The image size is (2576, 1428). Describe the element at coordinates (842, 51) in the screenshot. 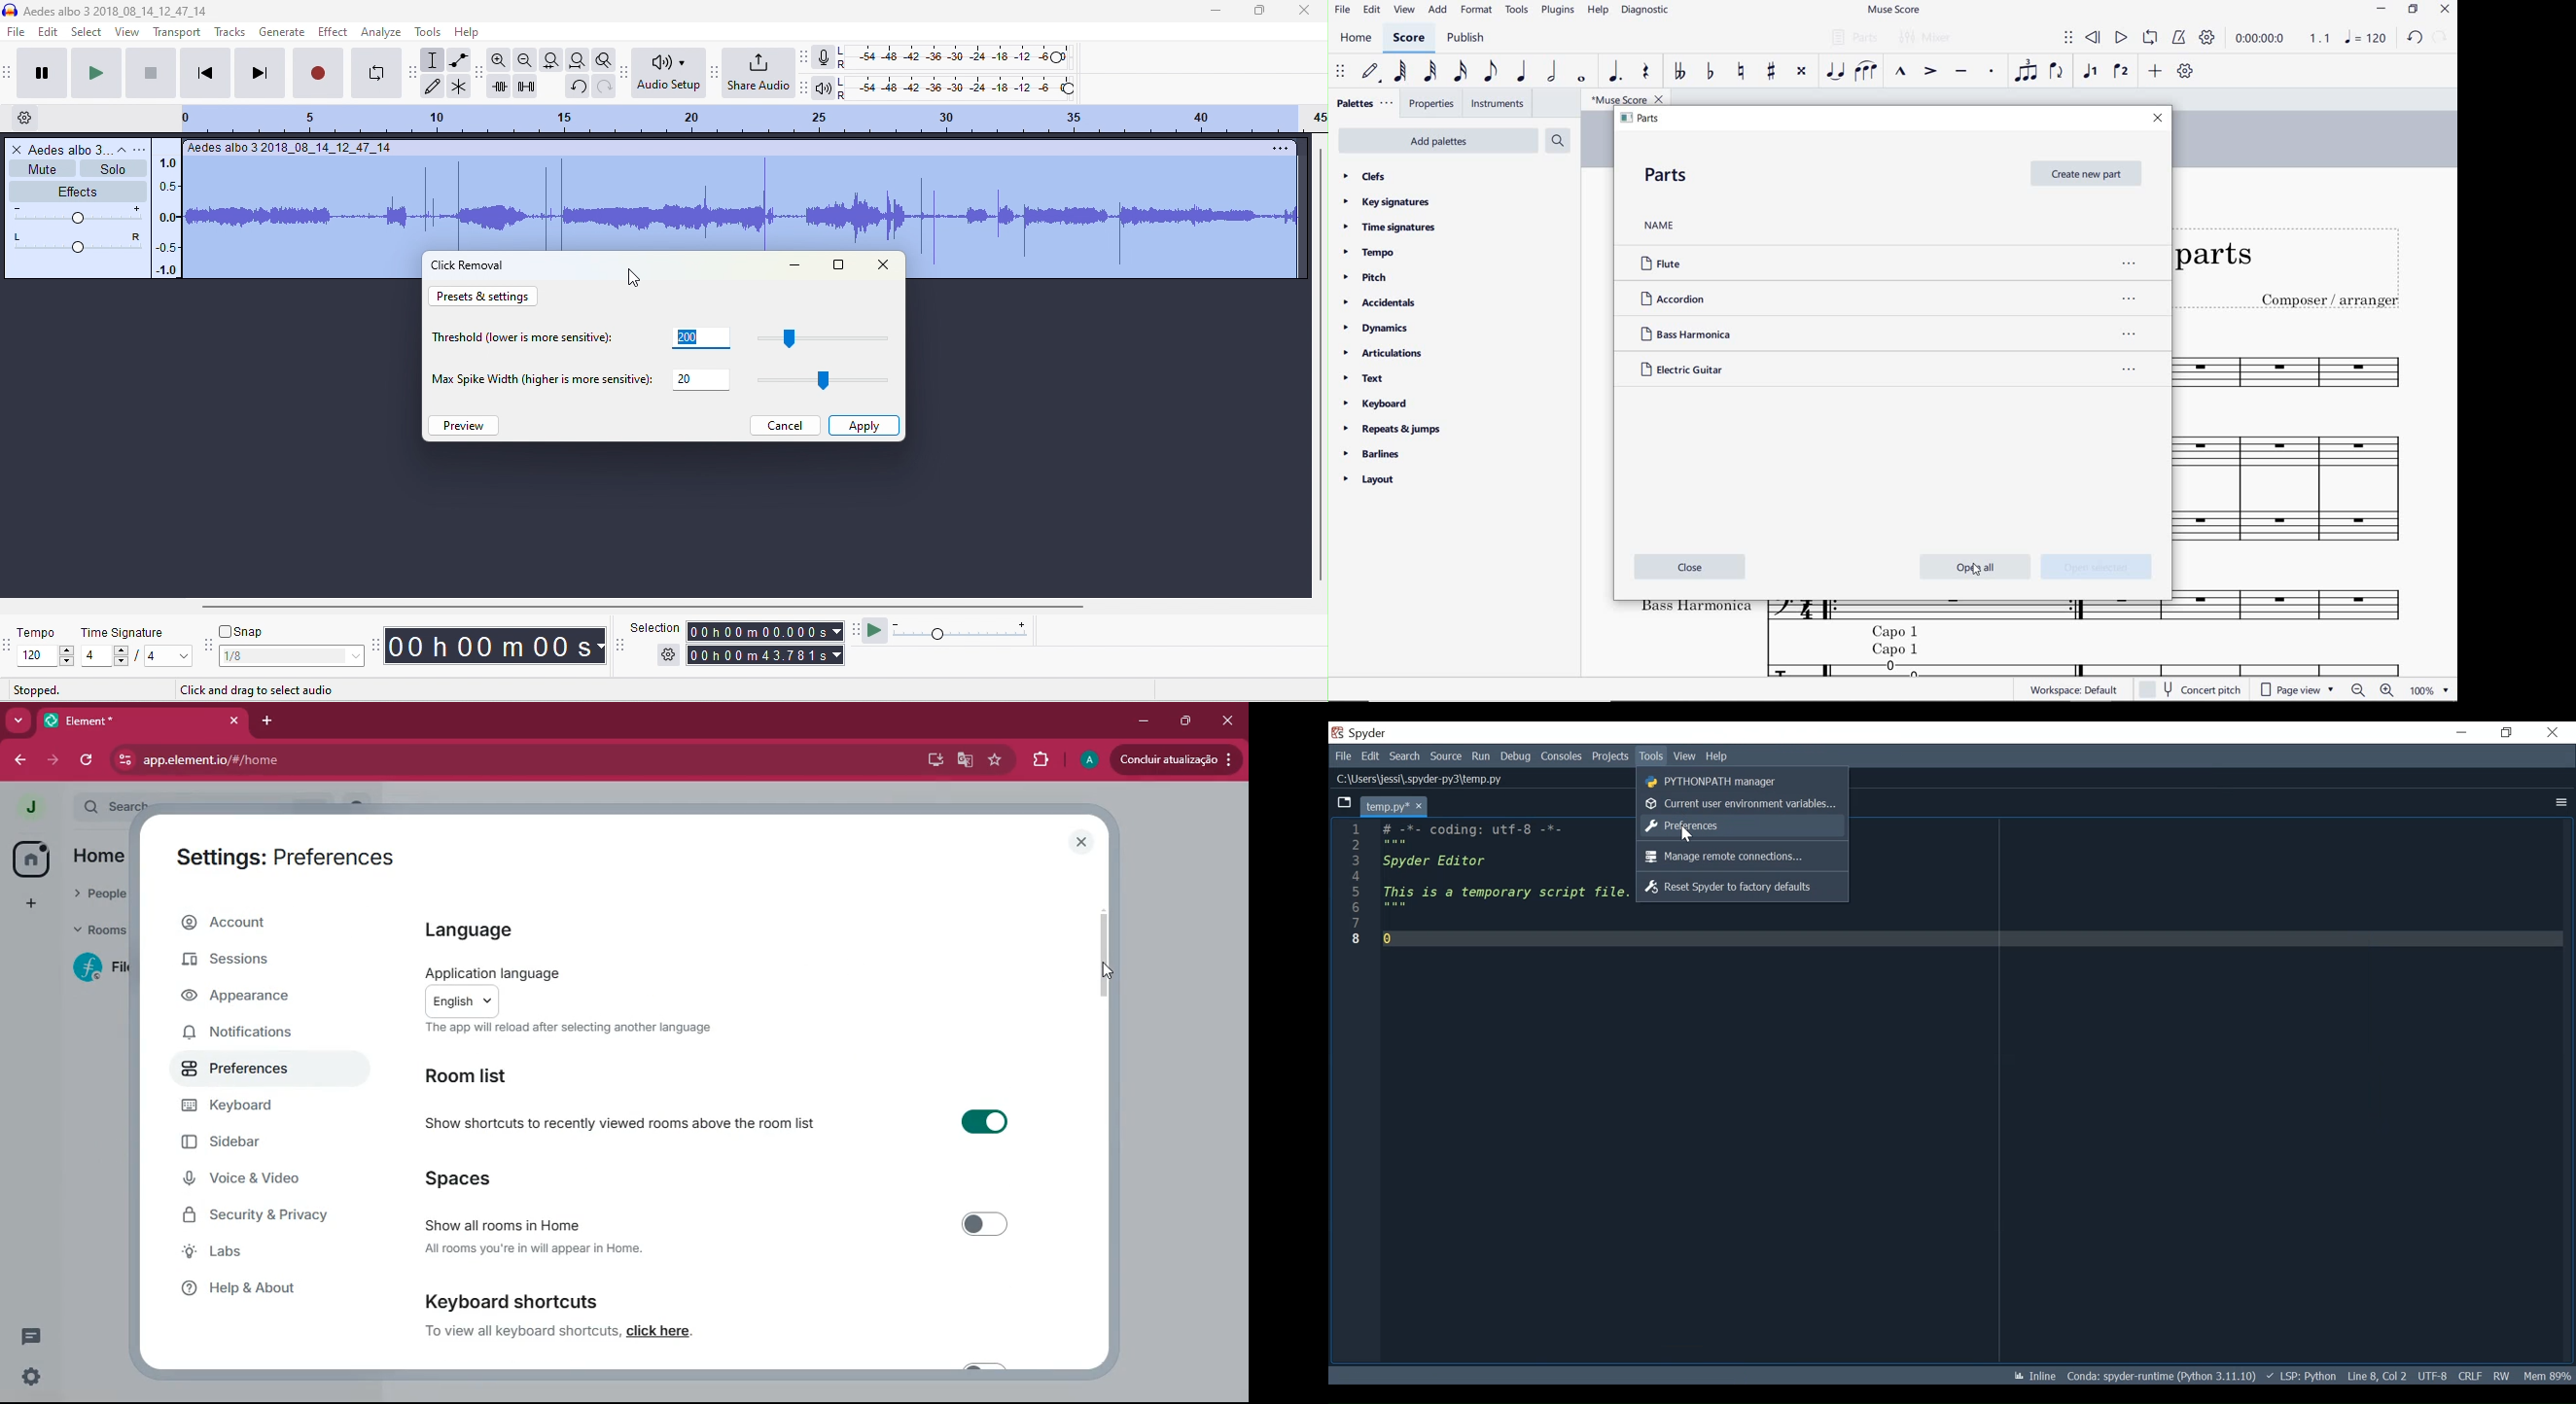

I see `L` at that location.